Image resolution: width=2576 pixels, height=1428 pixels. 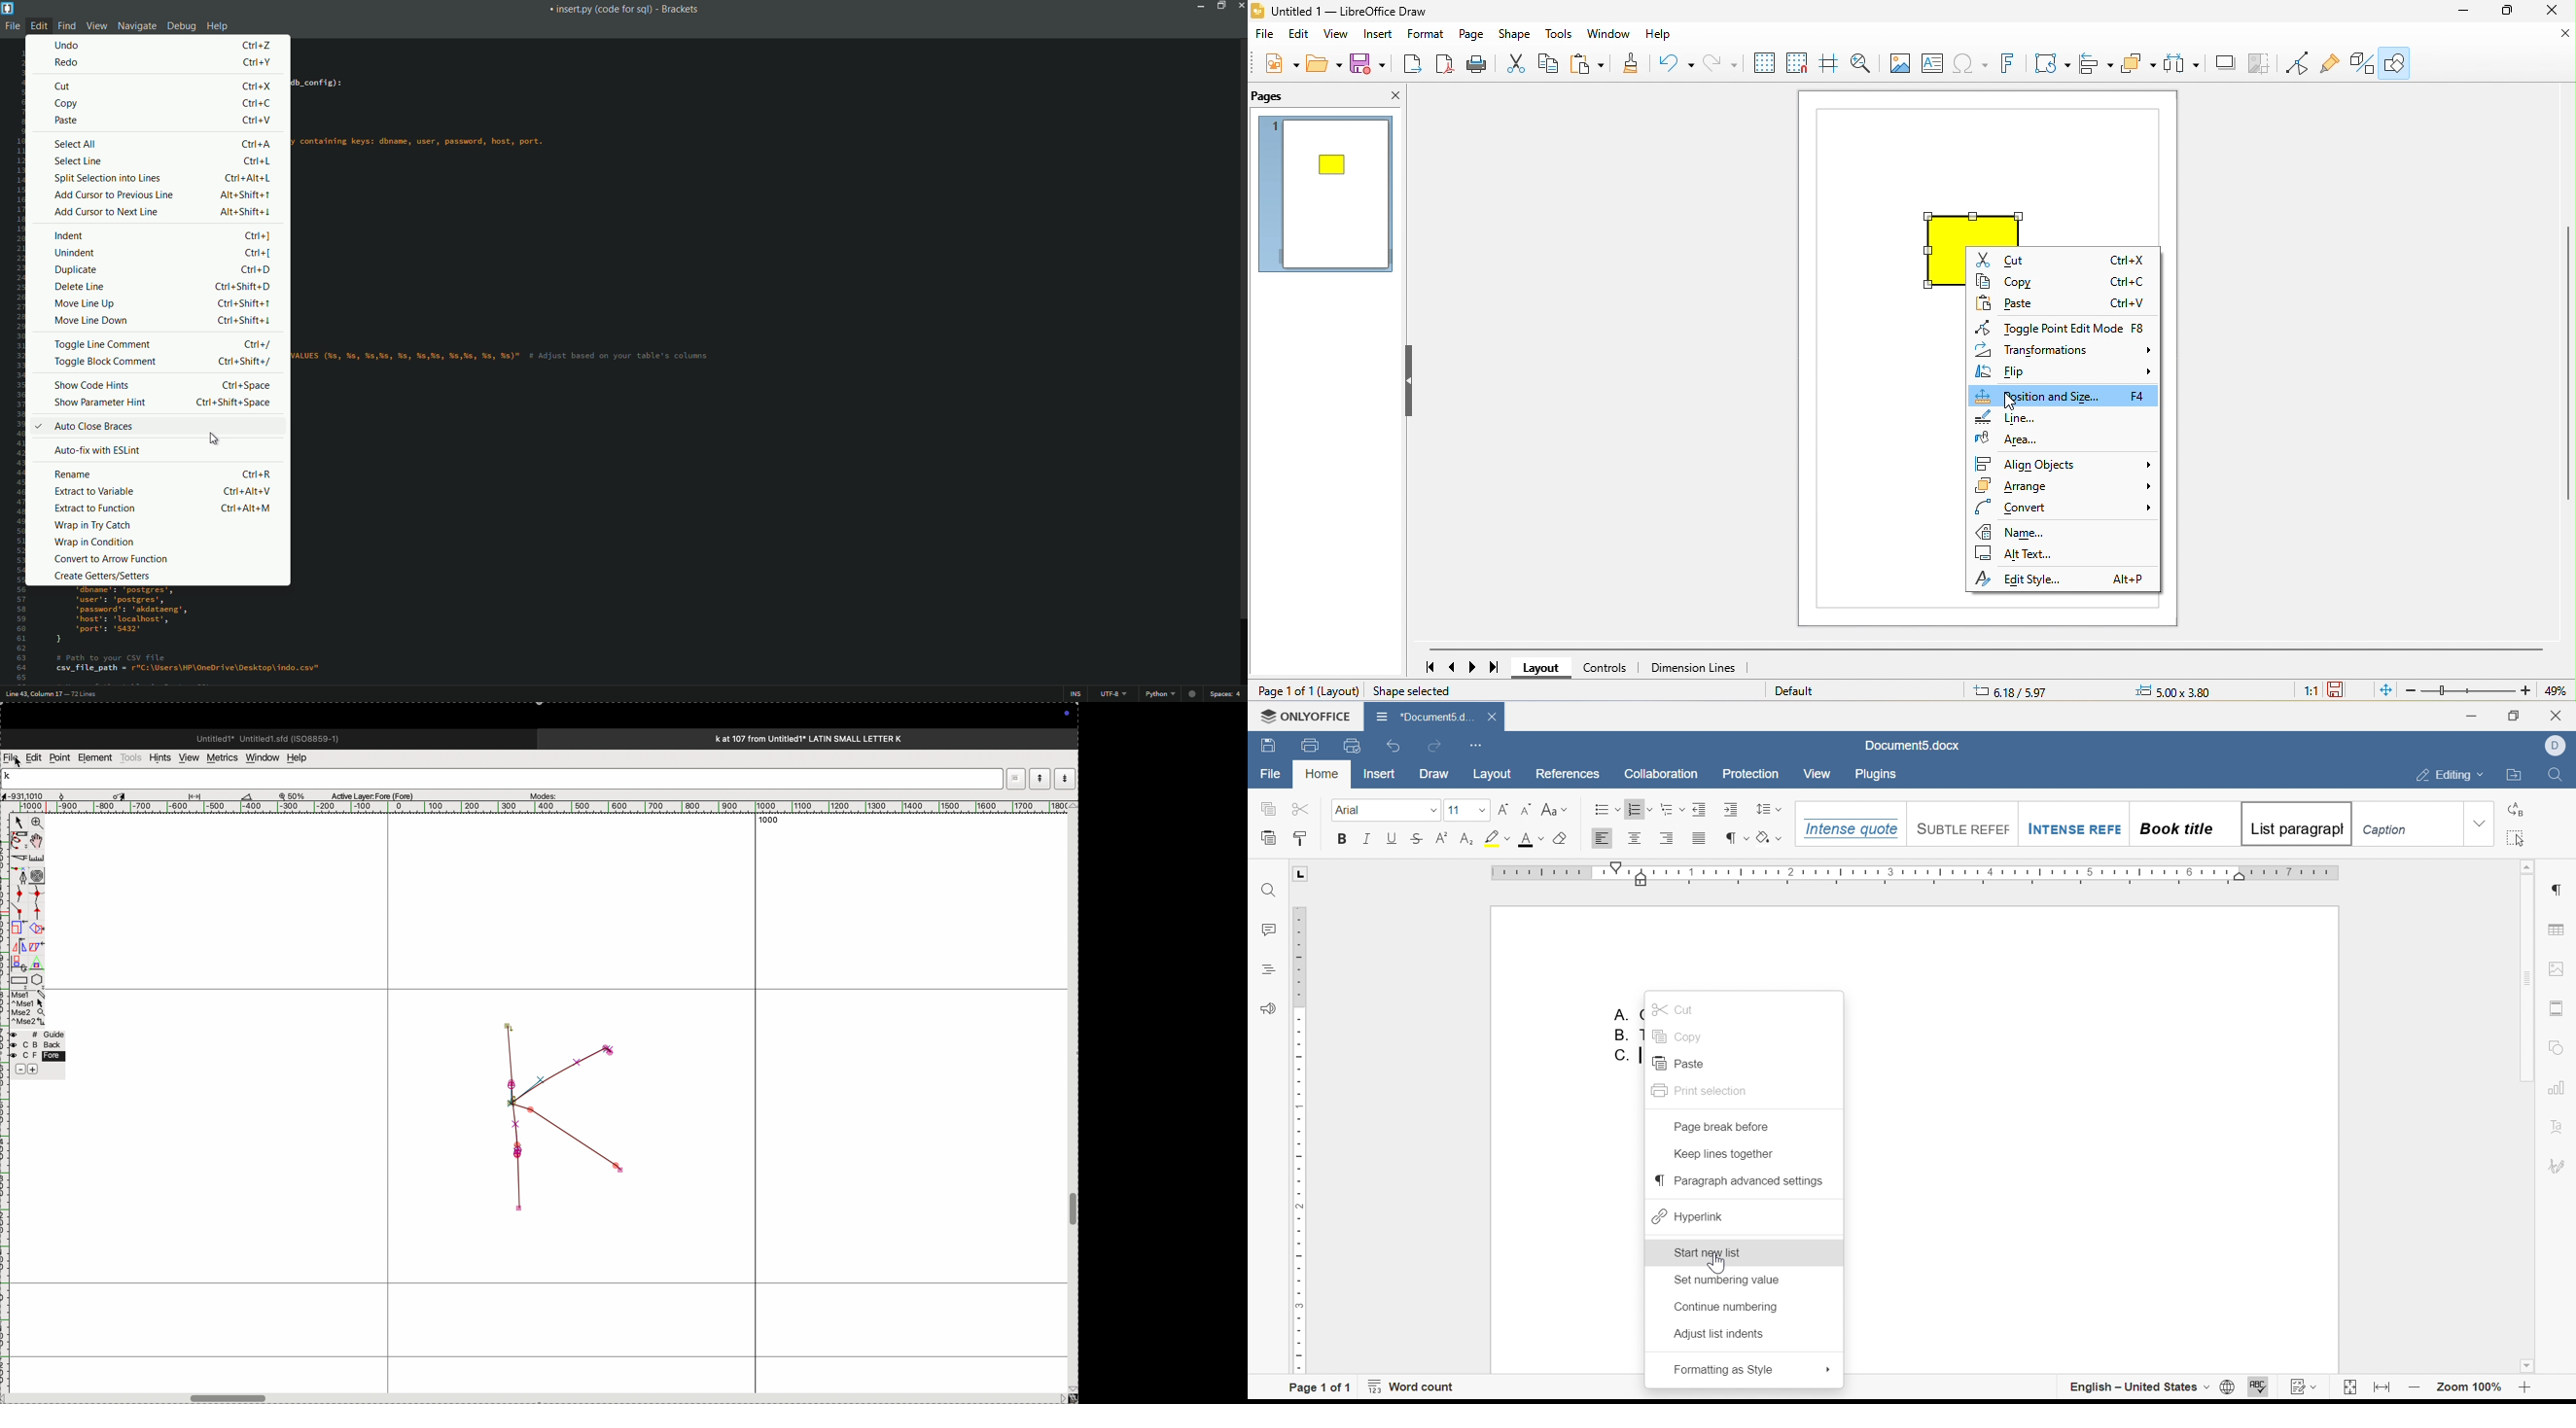 I want to click on convert, so click(x=2067, y=509).